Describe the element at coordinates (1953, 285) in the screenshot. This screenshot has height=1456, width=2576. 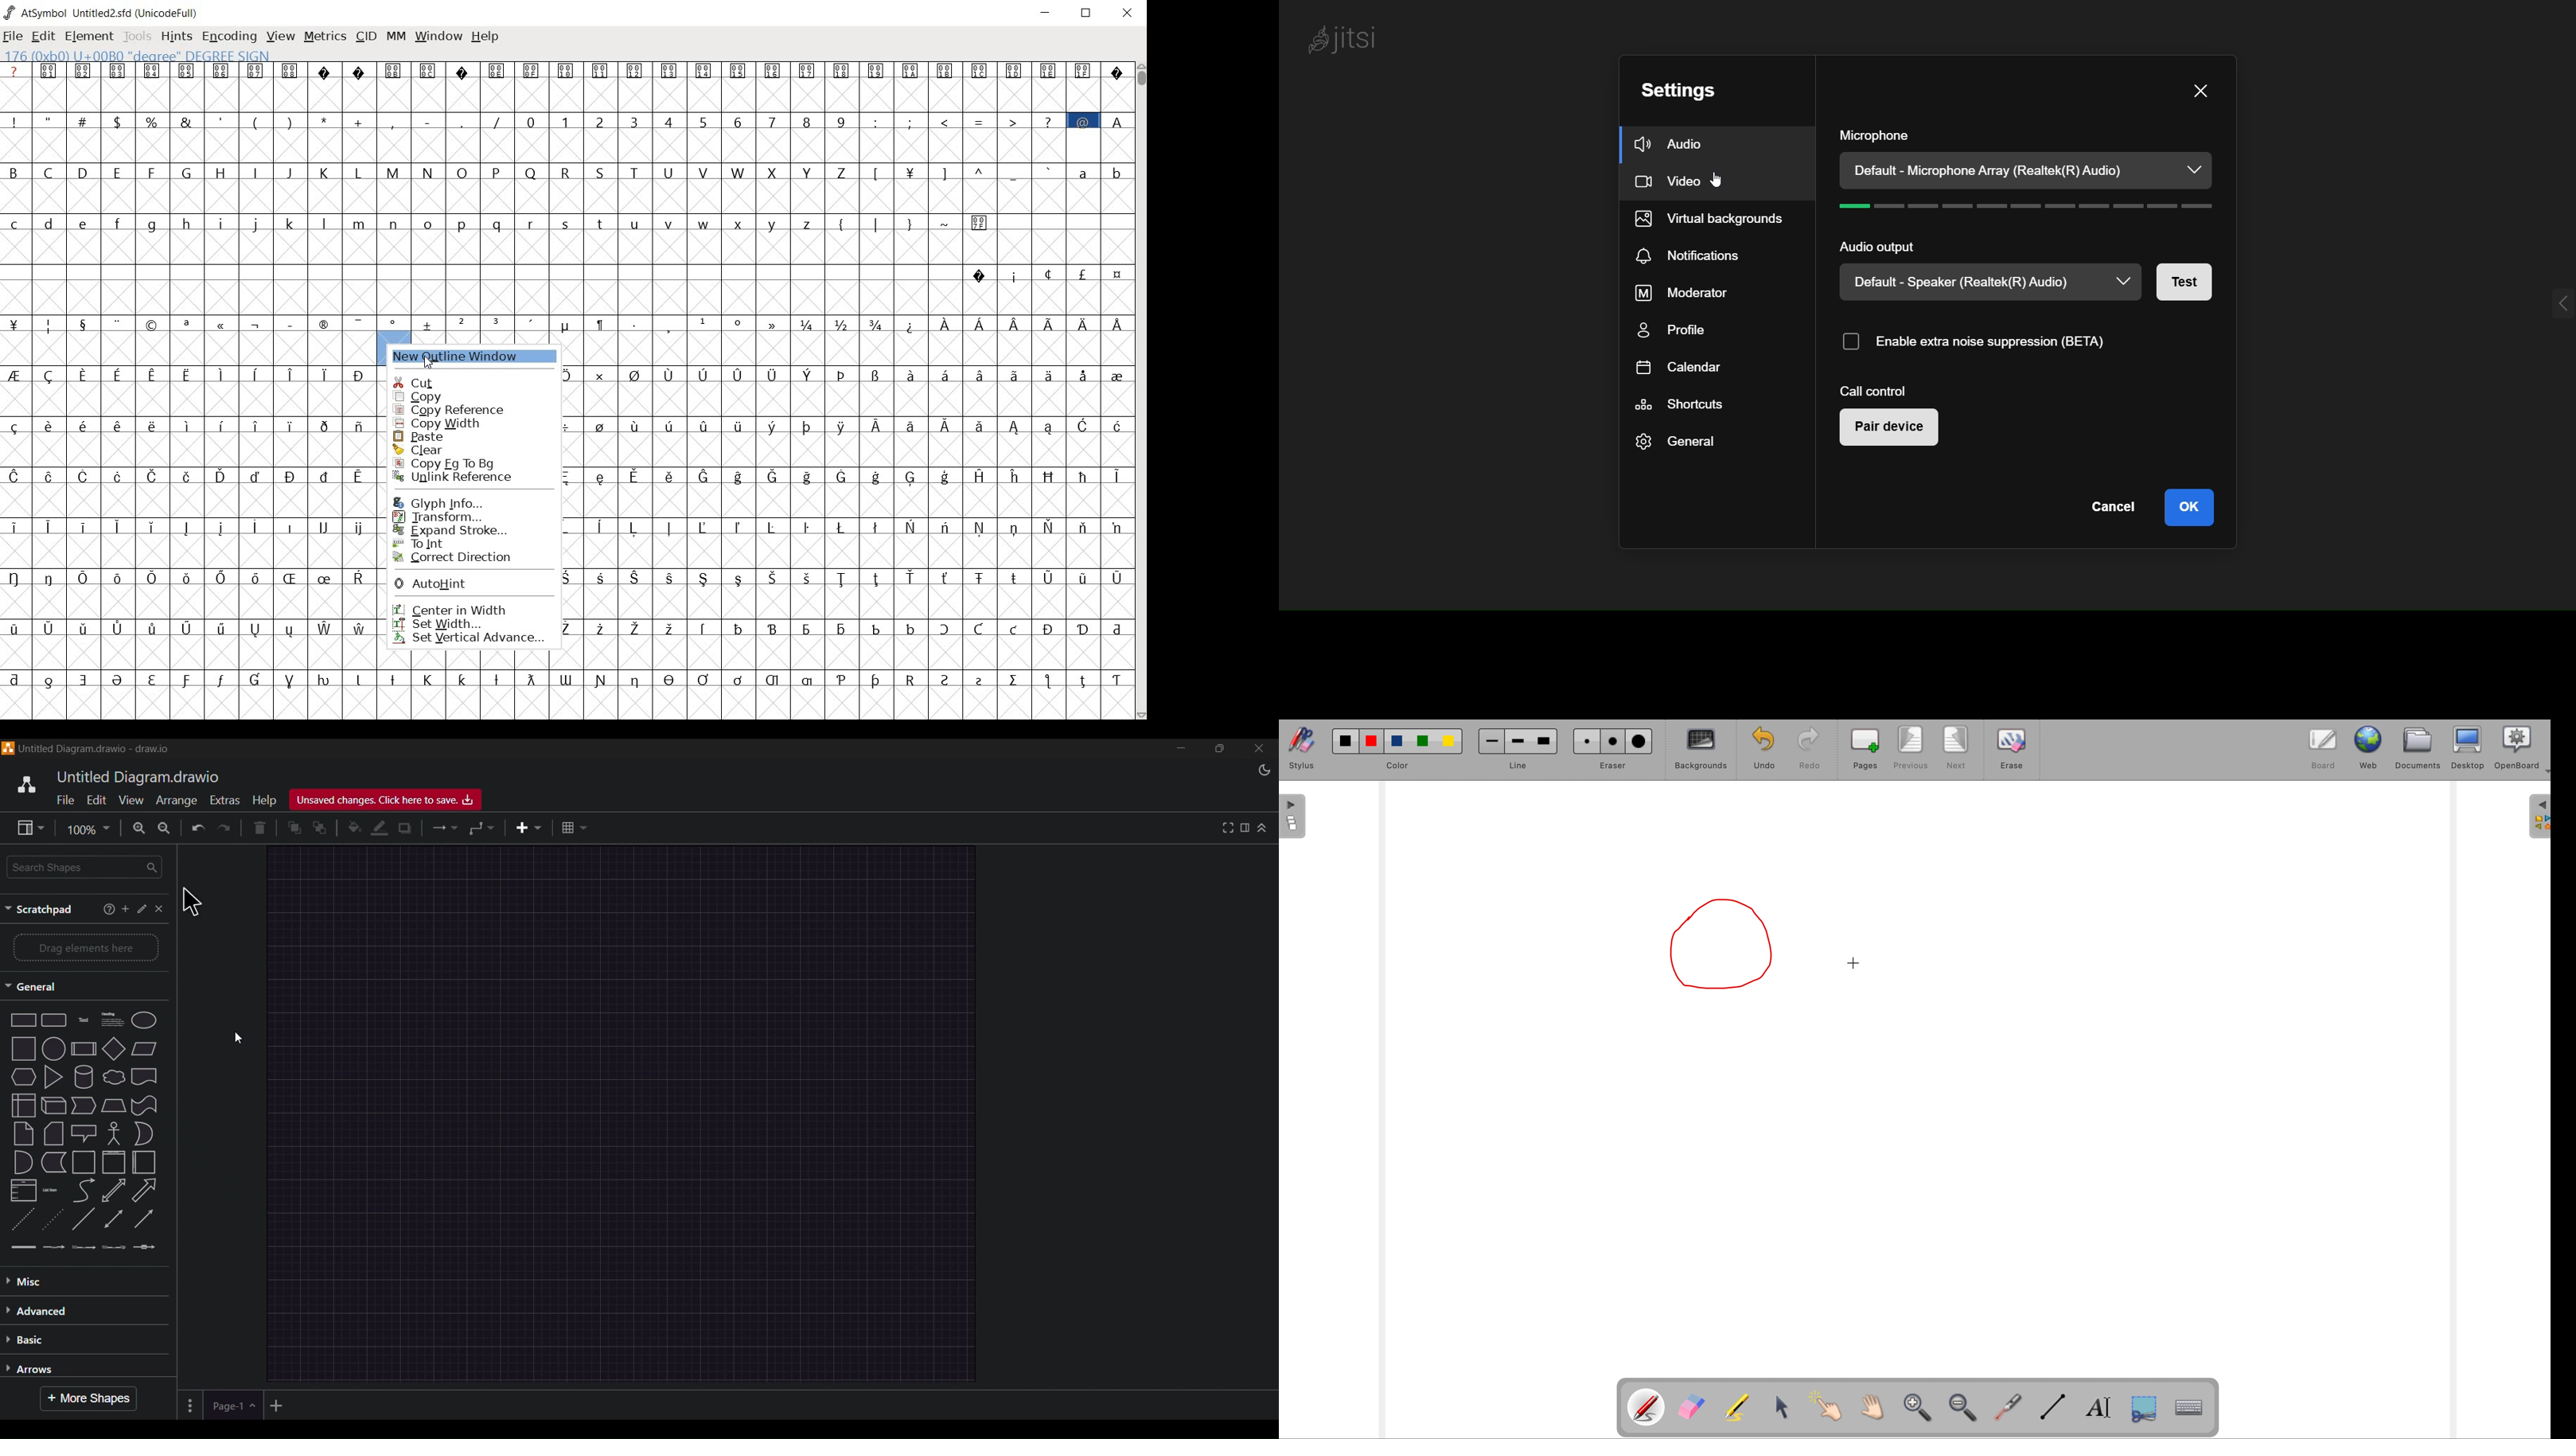
I see `Default - Speaker (Realtek(R) Audio)` at that location.